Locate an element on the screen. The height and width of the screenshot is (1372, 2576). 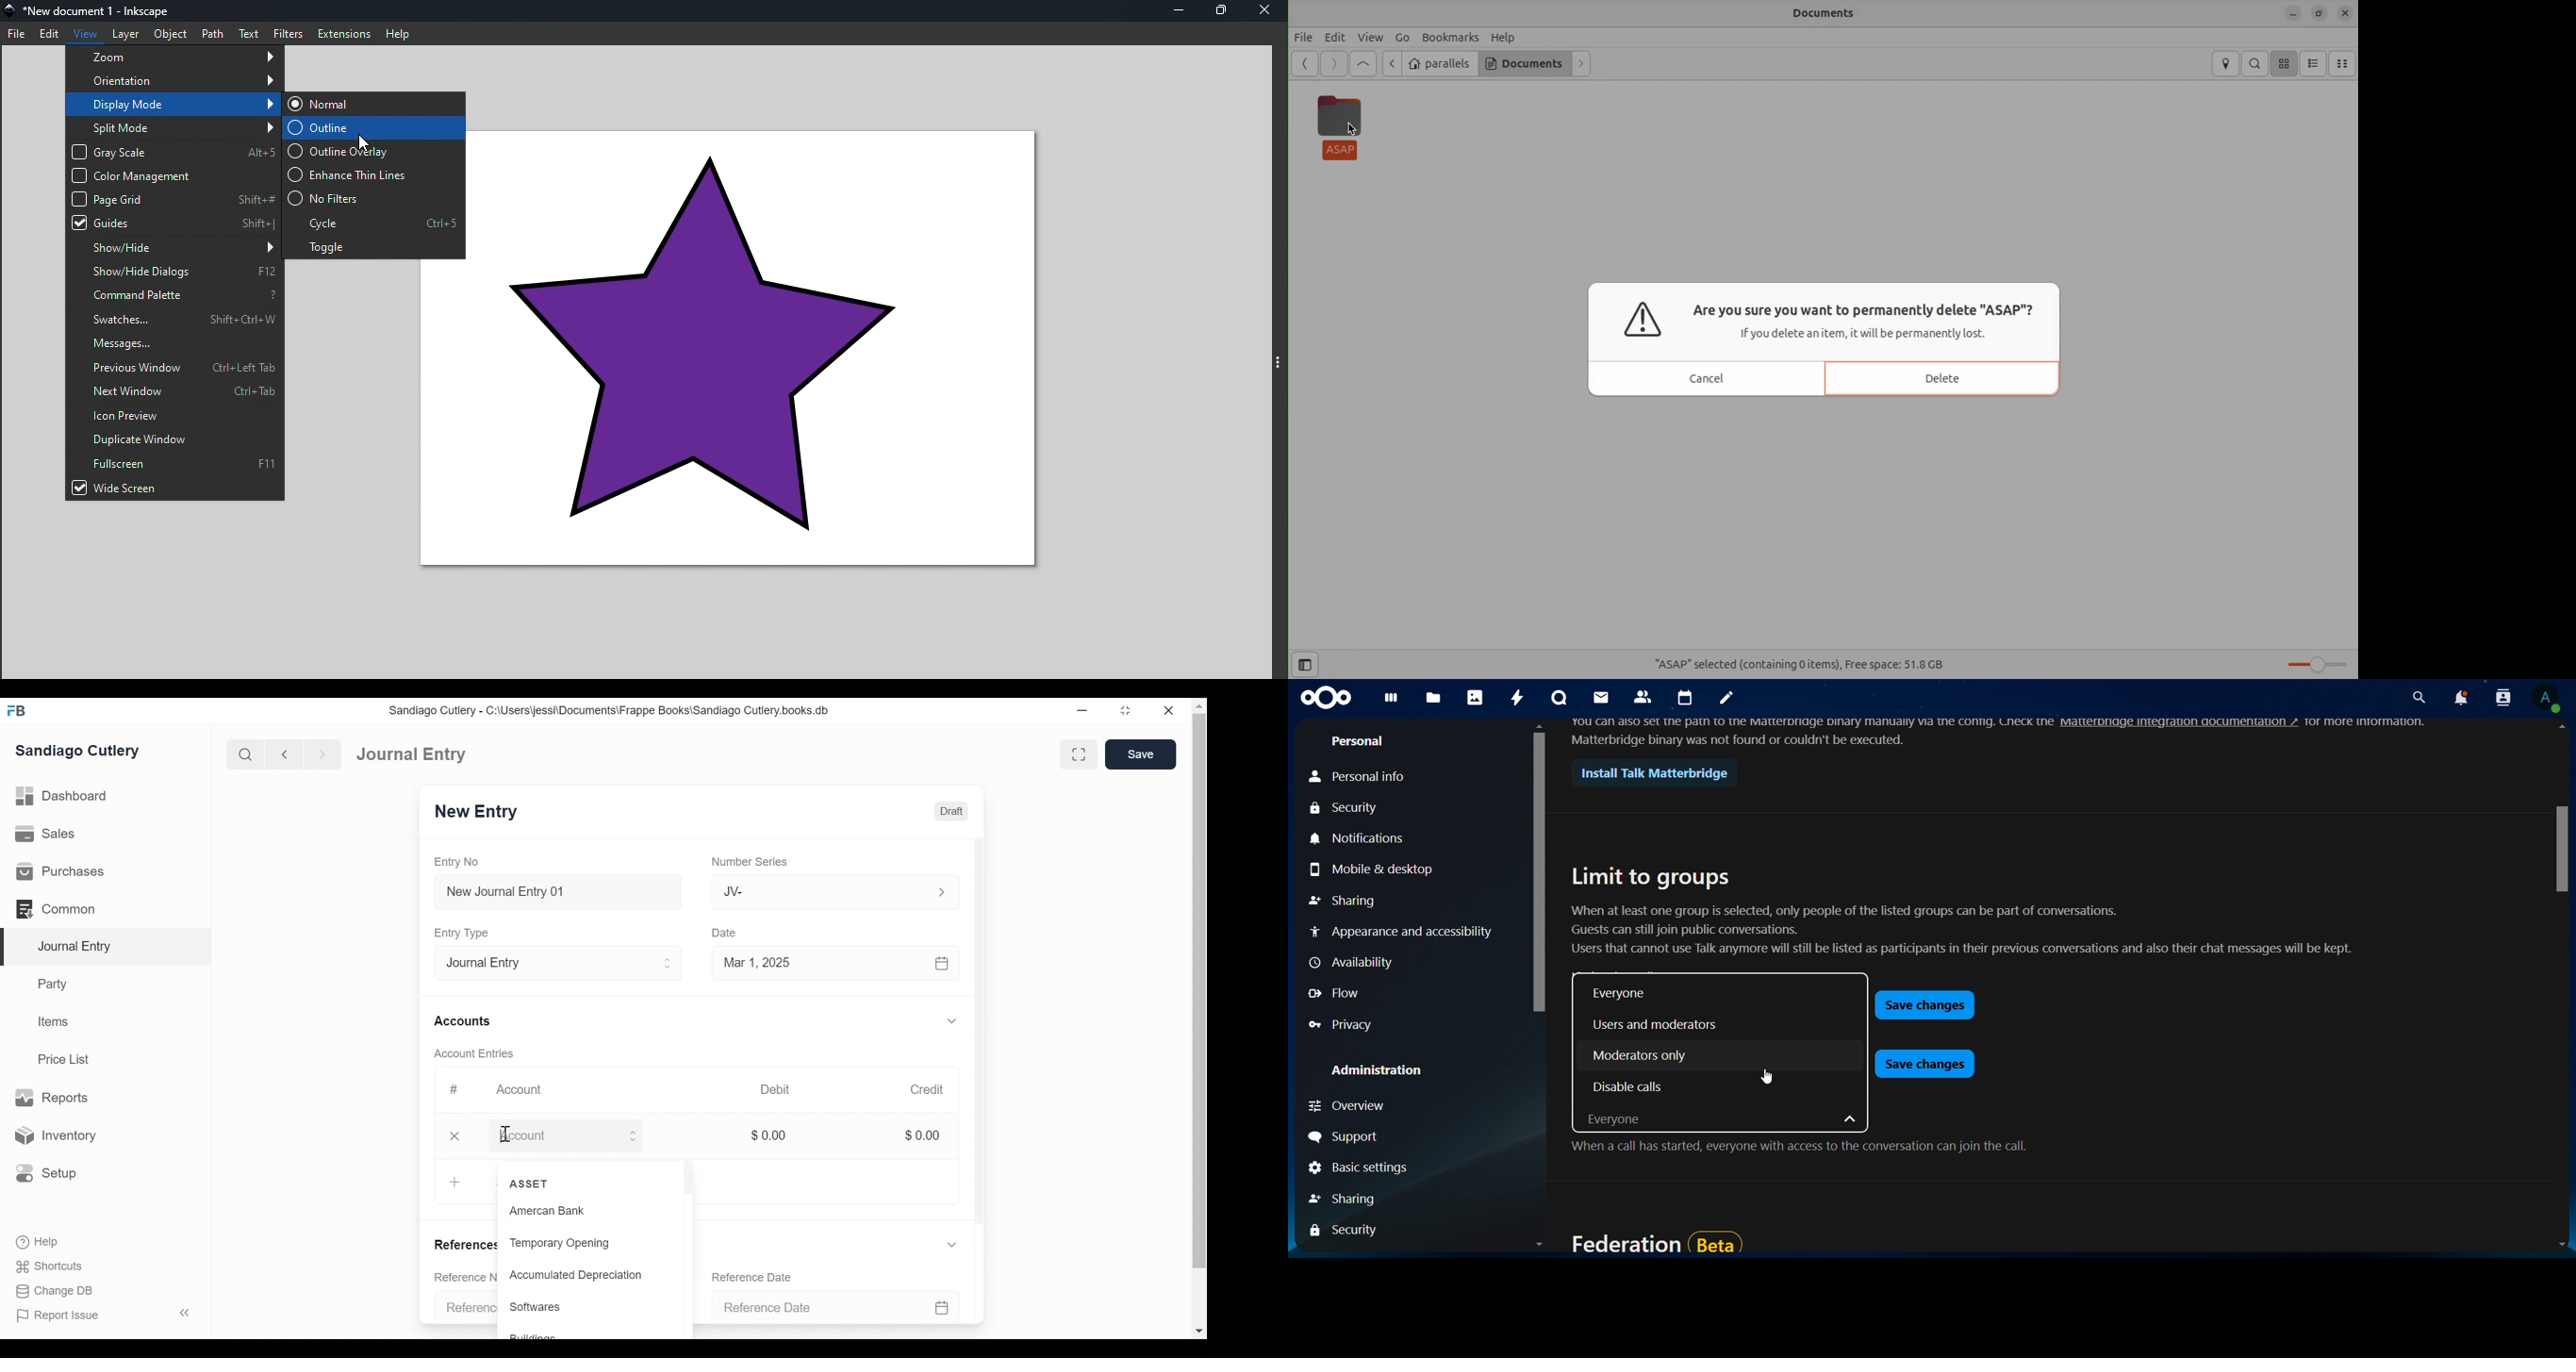
Buildings is located at coordinates (536, 1336).